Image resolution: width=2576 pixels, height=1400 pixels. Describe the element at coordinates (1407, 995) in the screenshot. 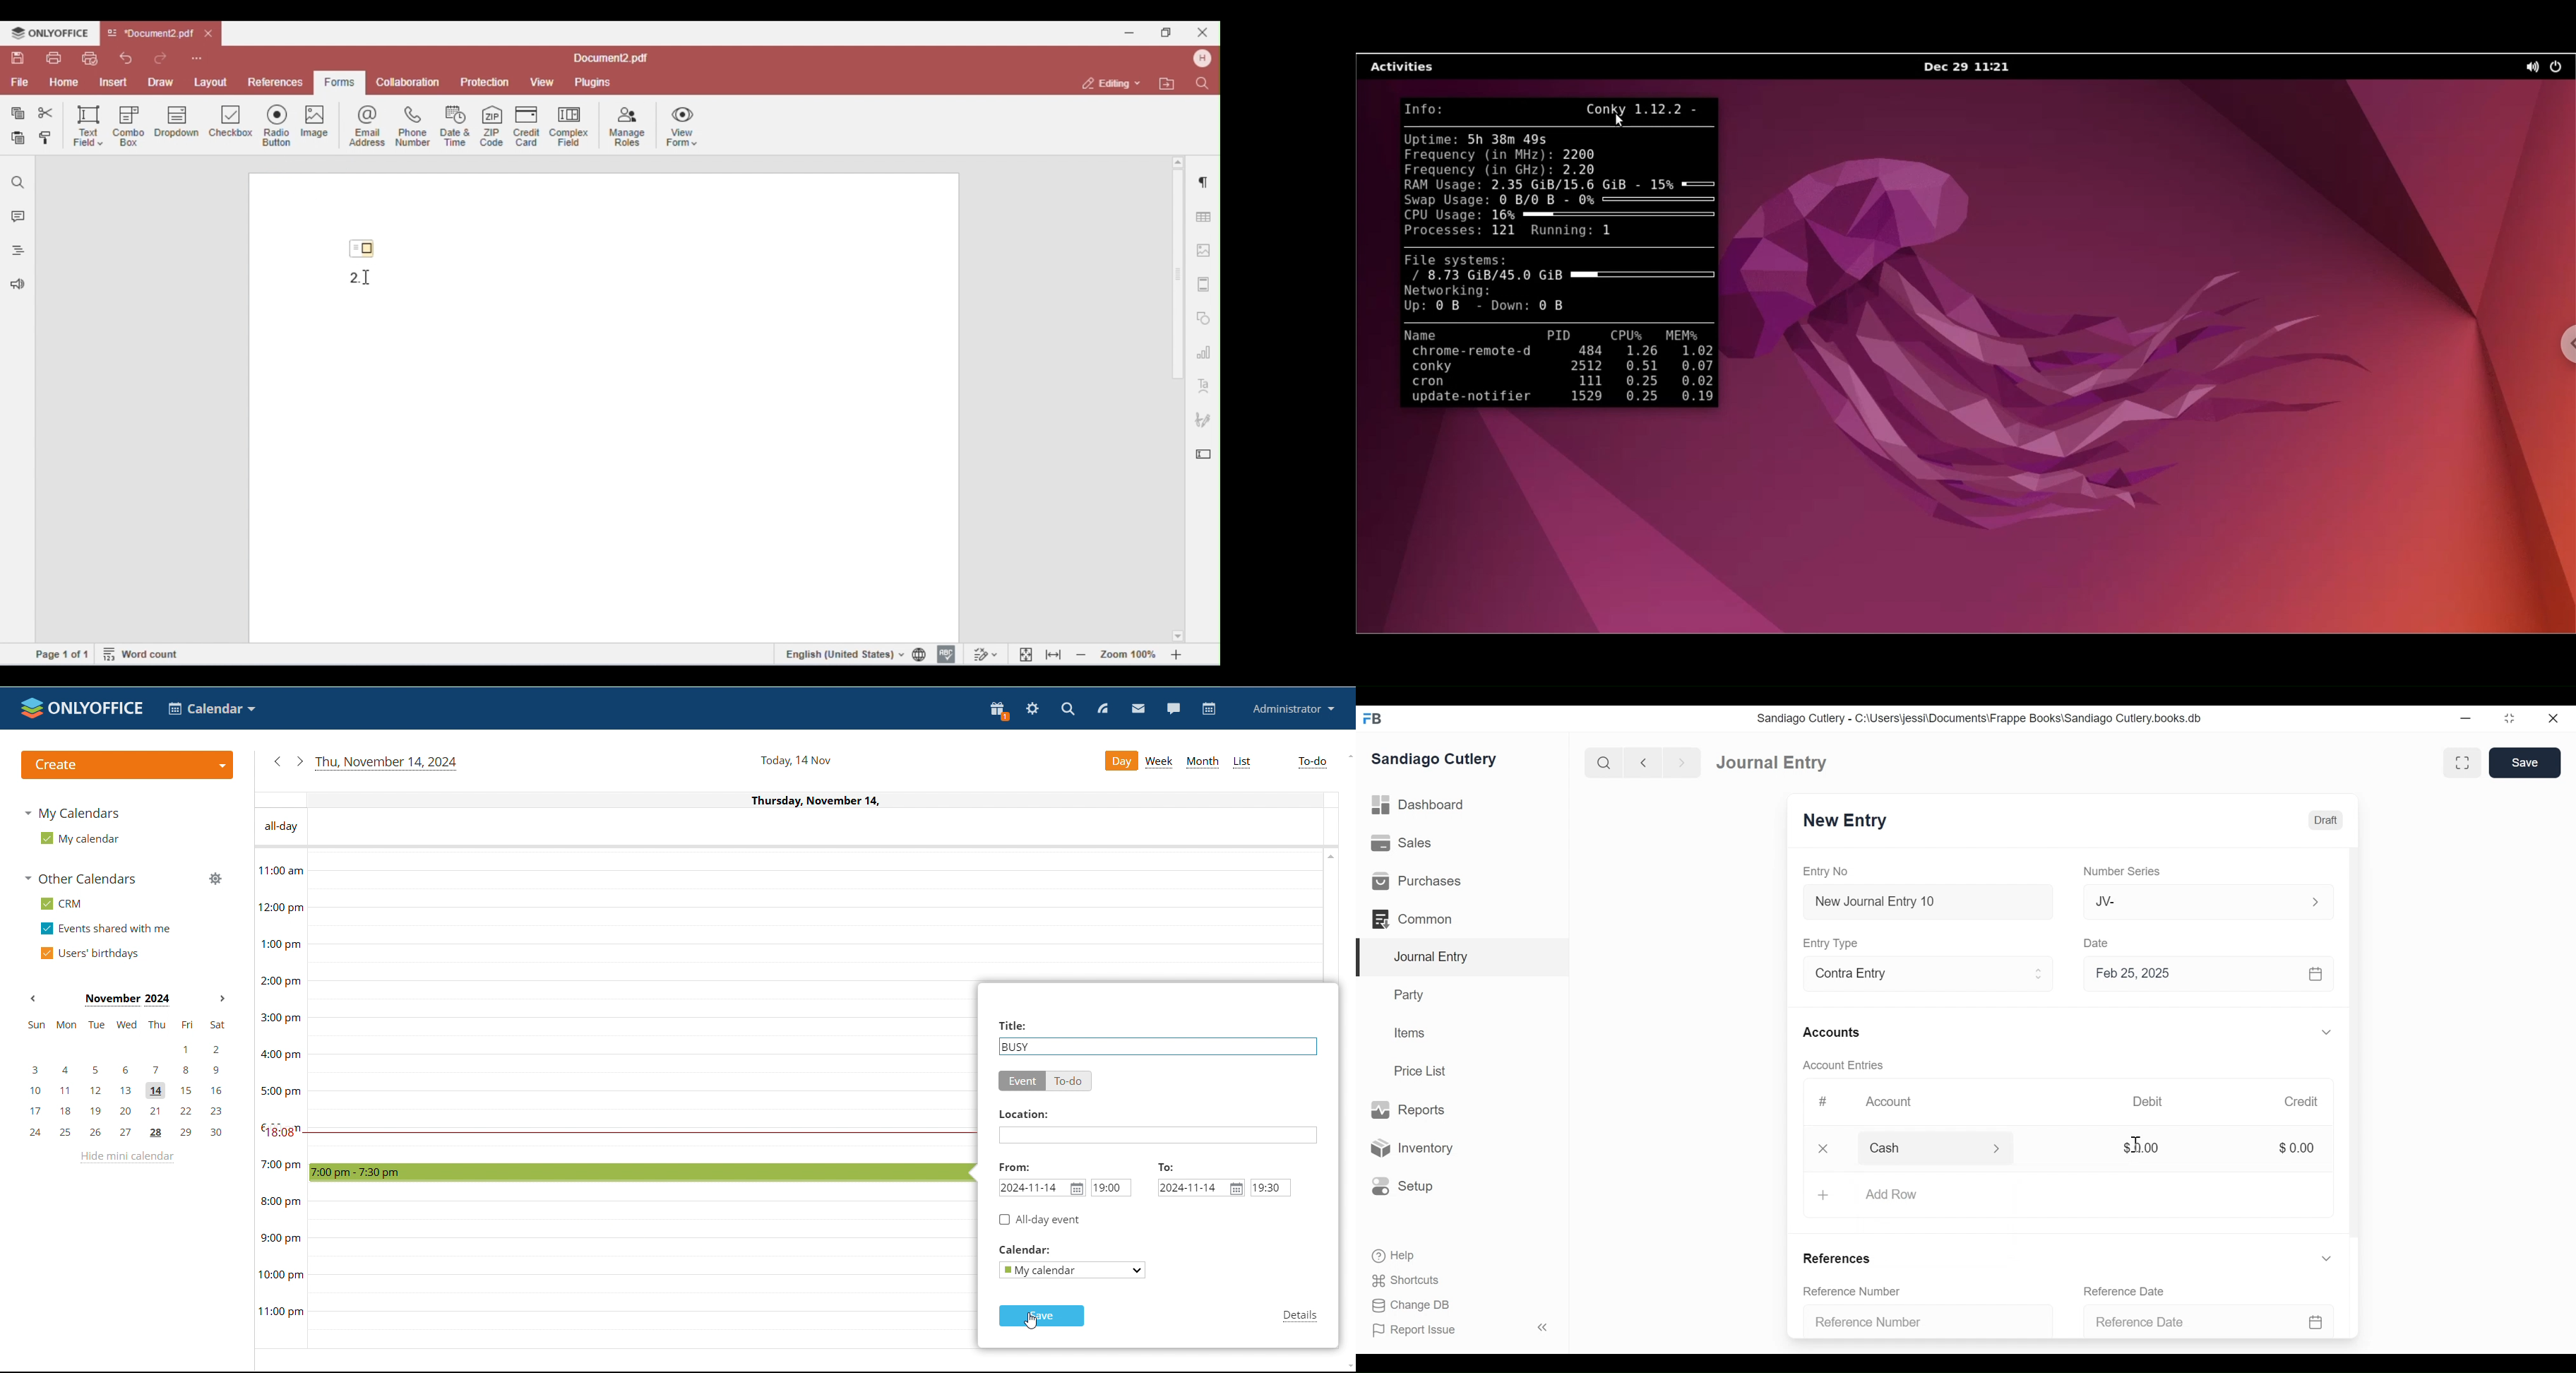

I see `Party` at that location.